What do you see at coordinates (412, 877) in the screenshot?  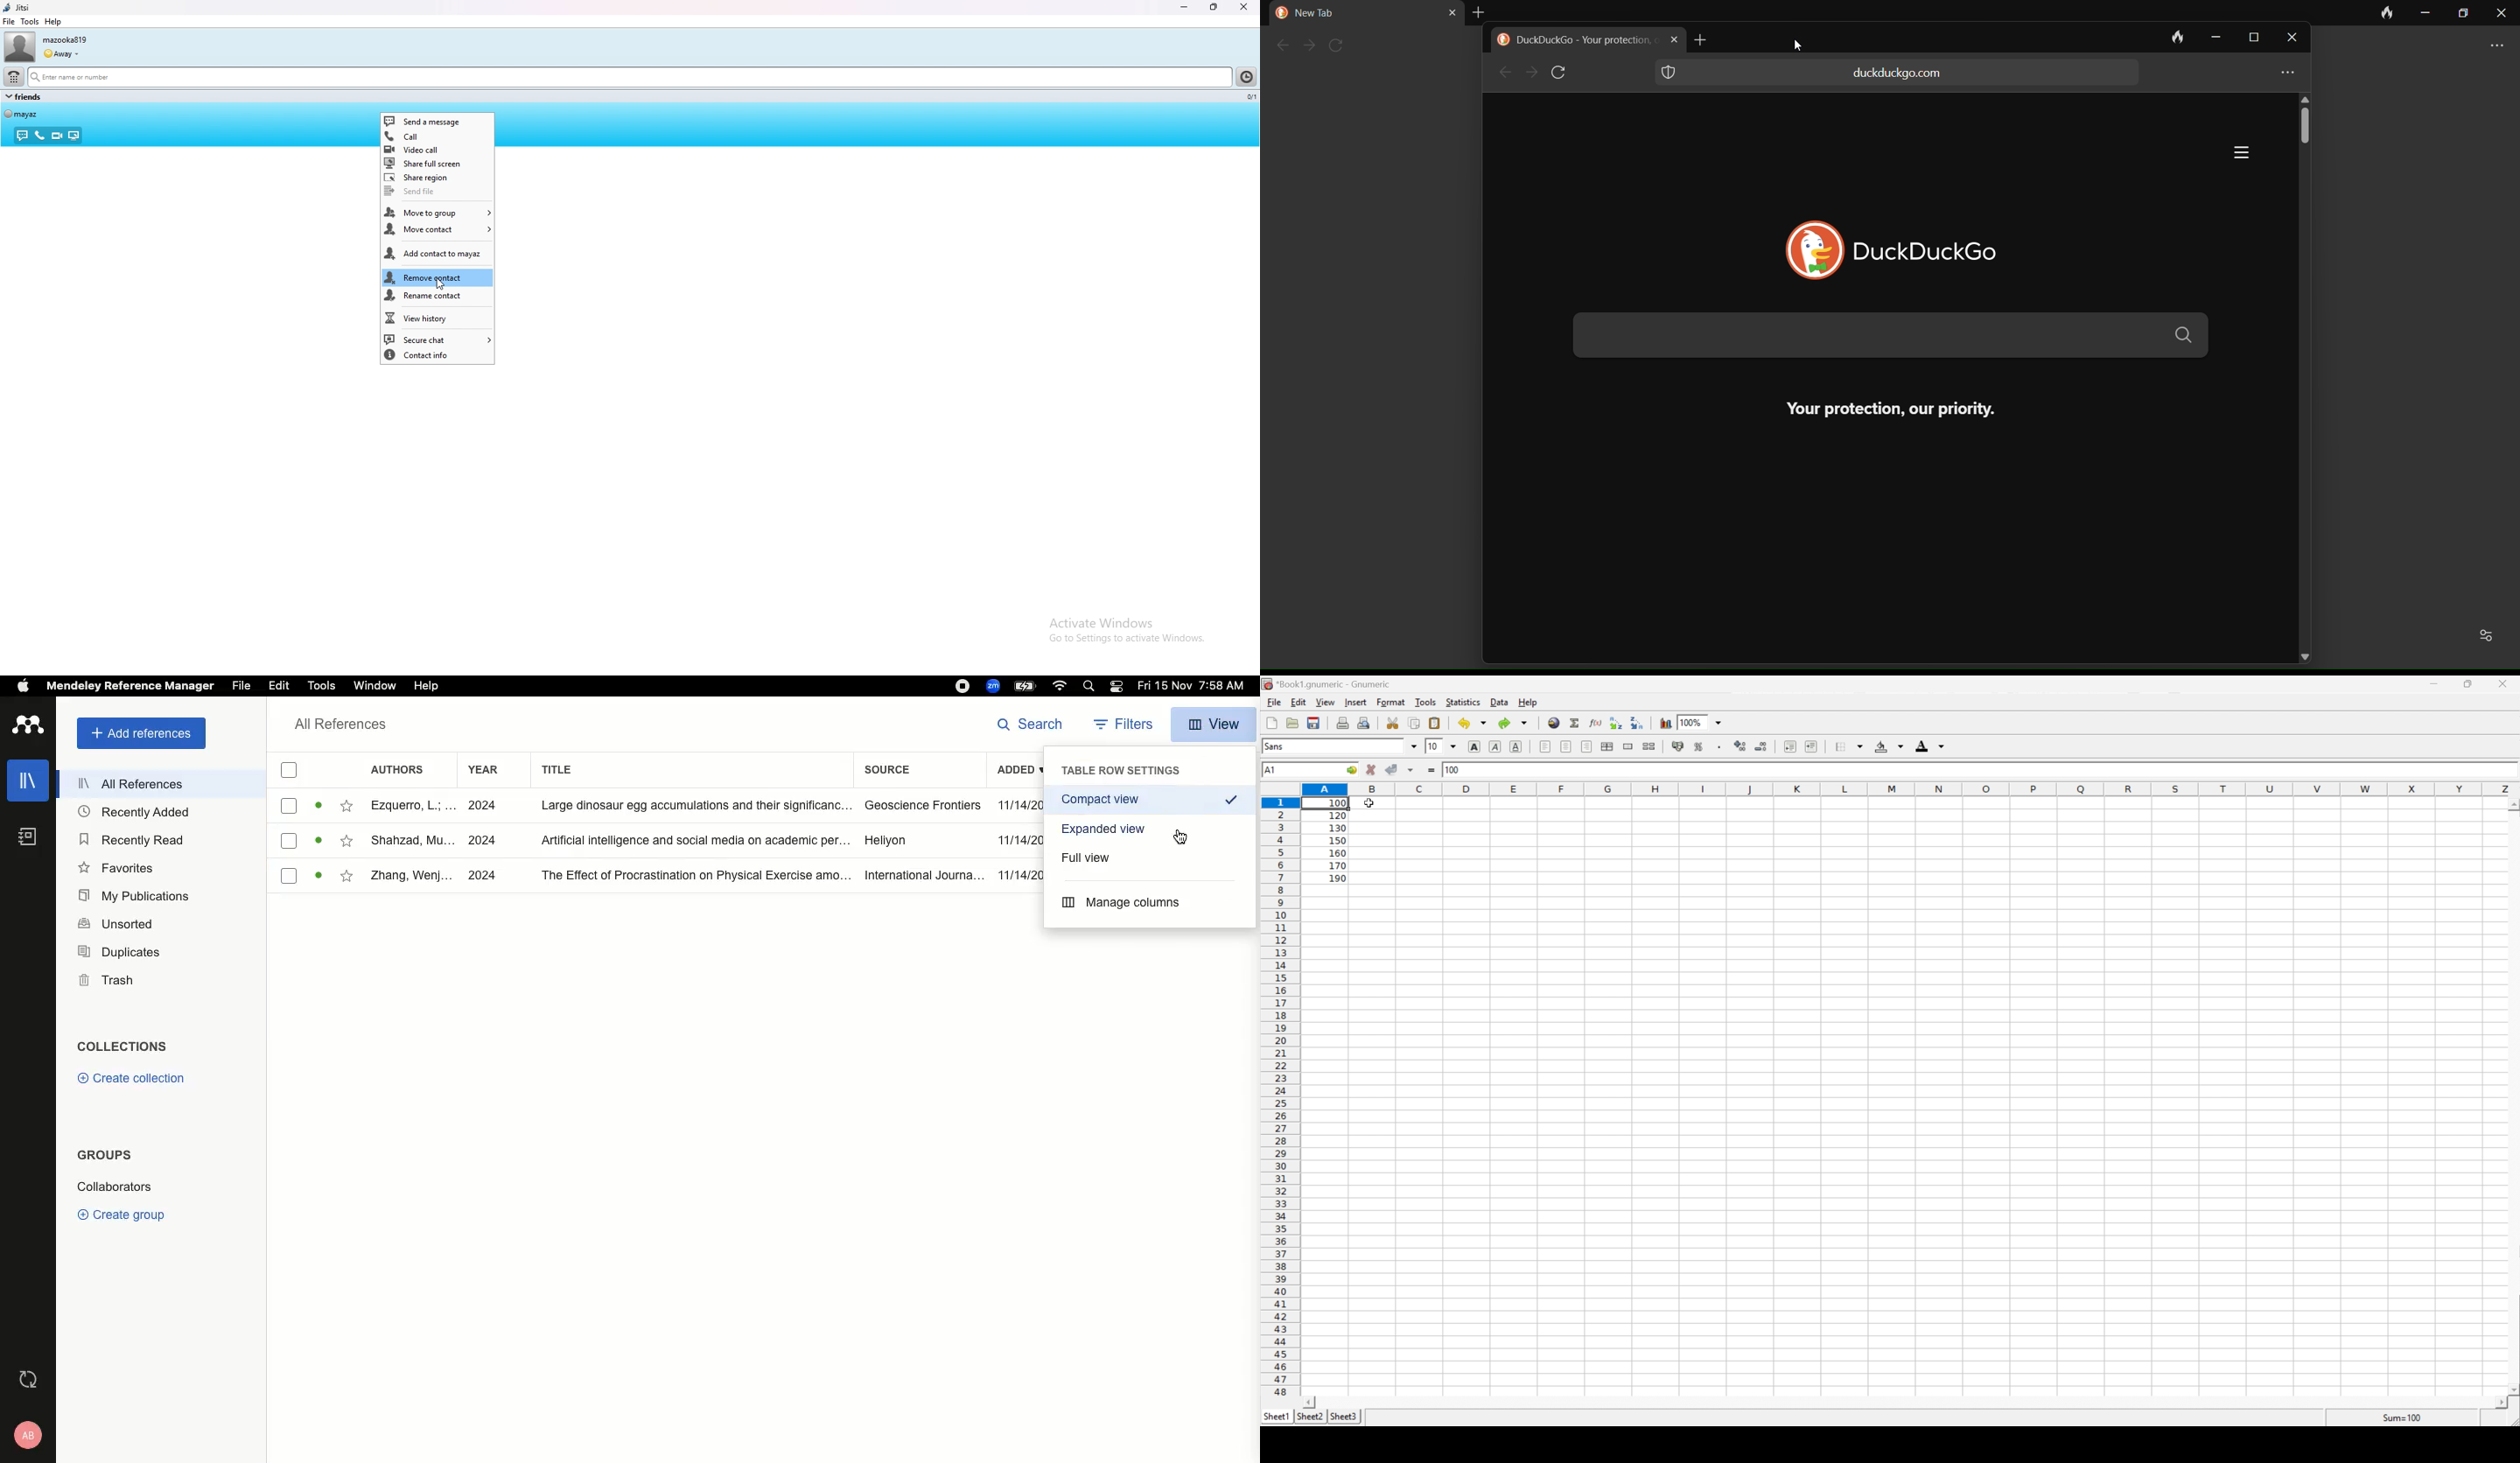 I see `Zhang` at bounding box center [412, 877].